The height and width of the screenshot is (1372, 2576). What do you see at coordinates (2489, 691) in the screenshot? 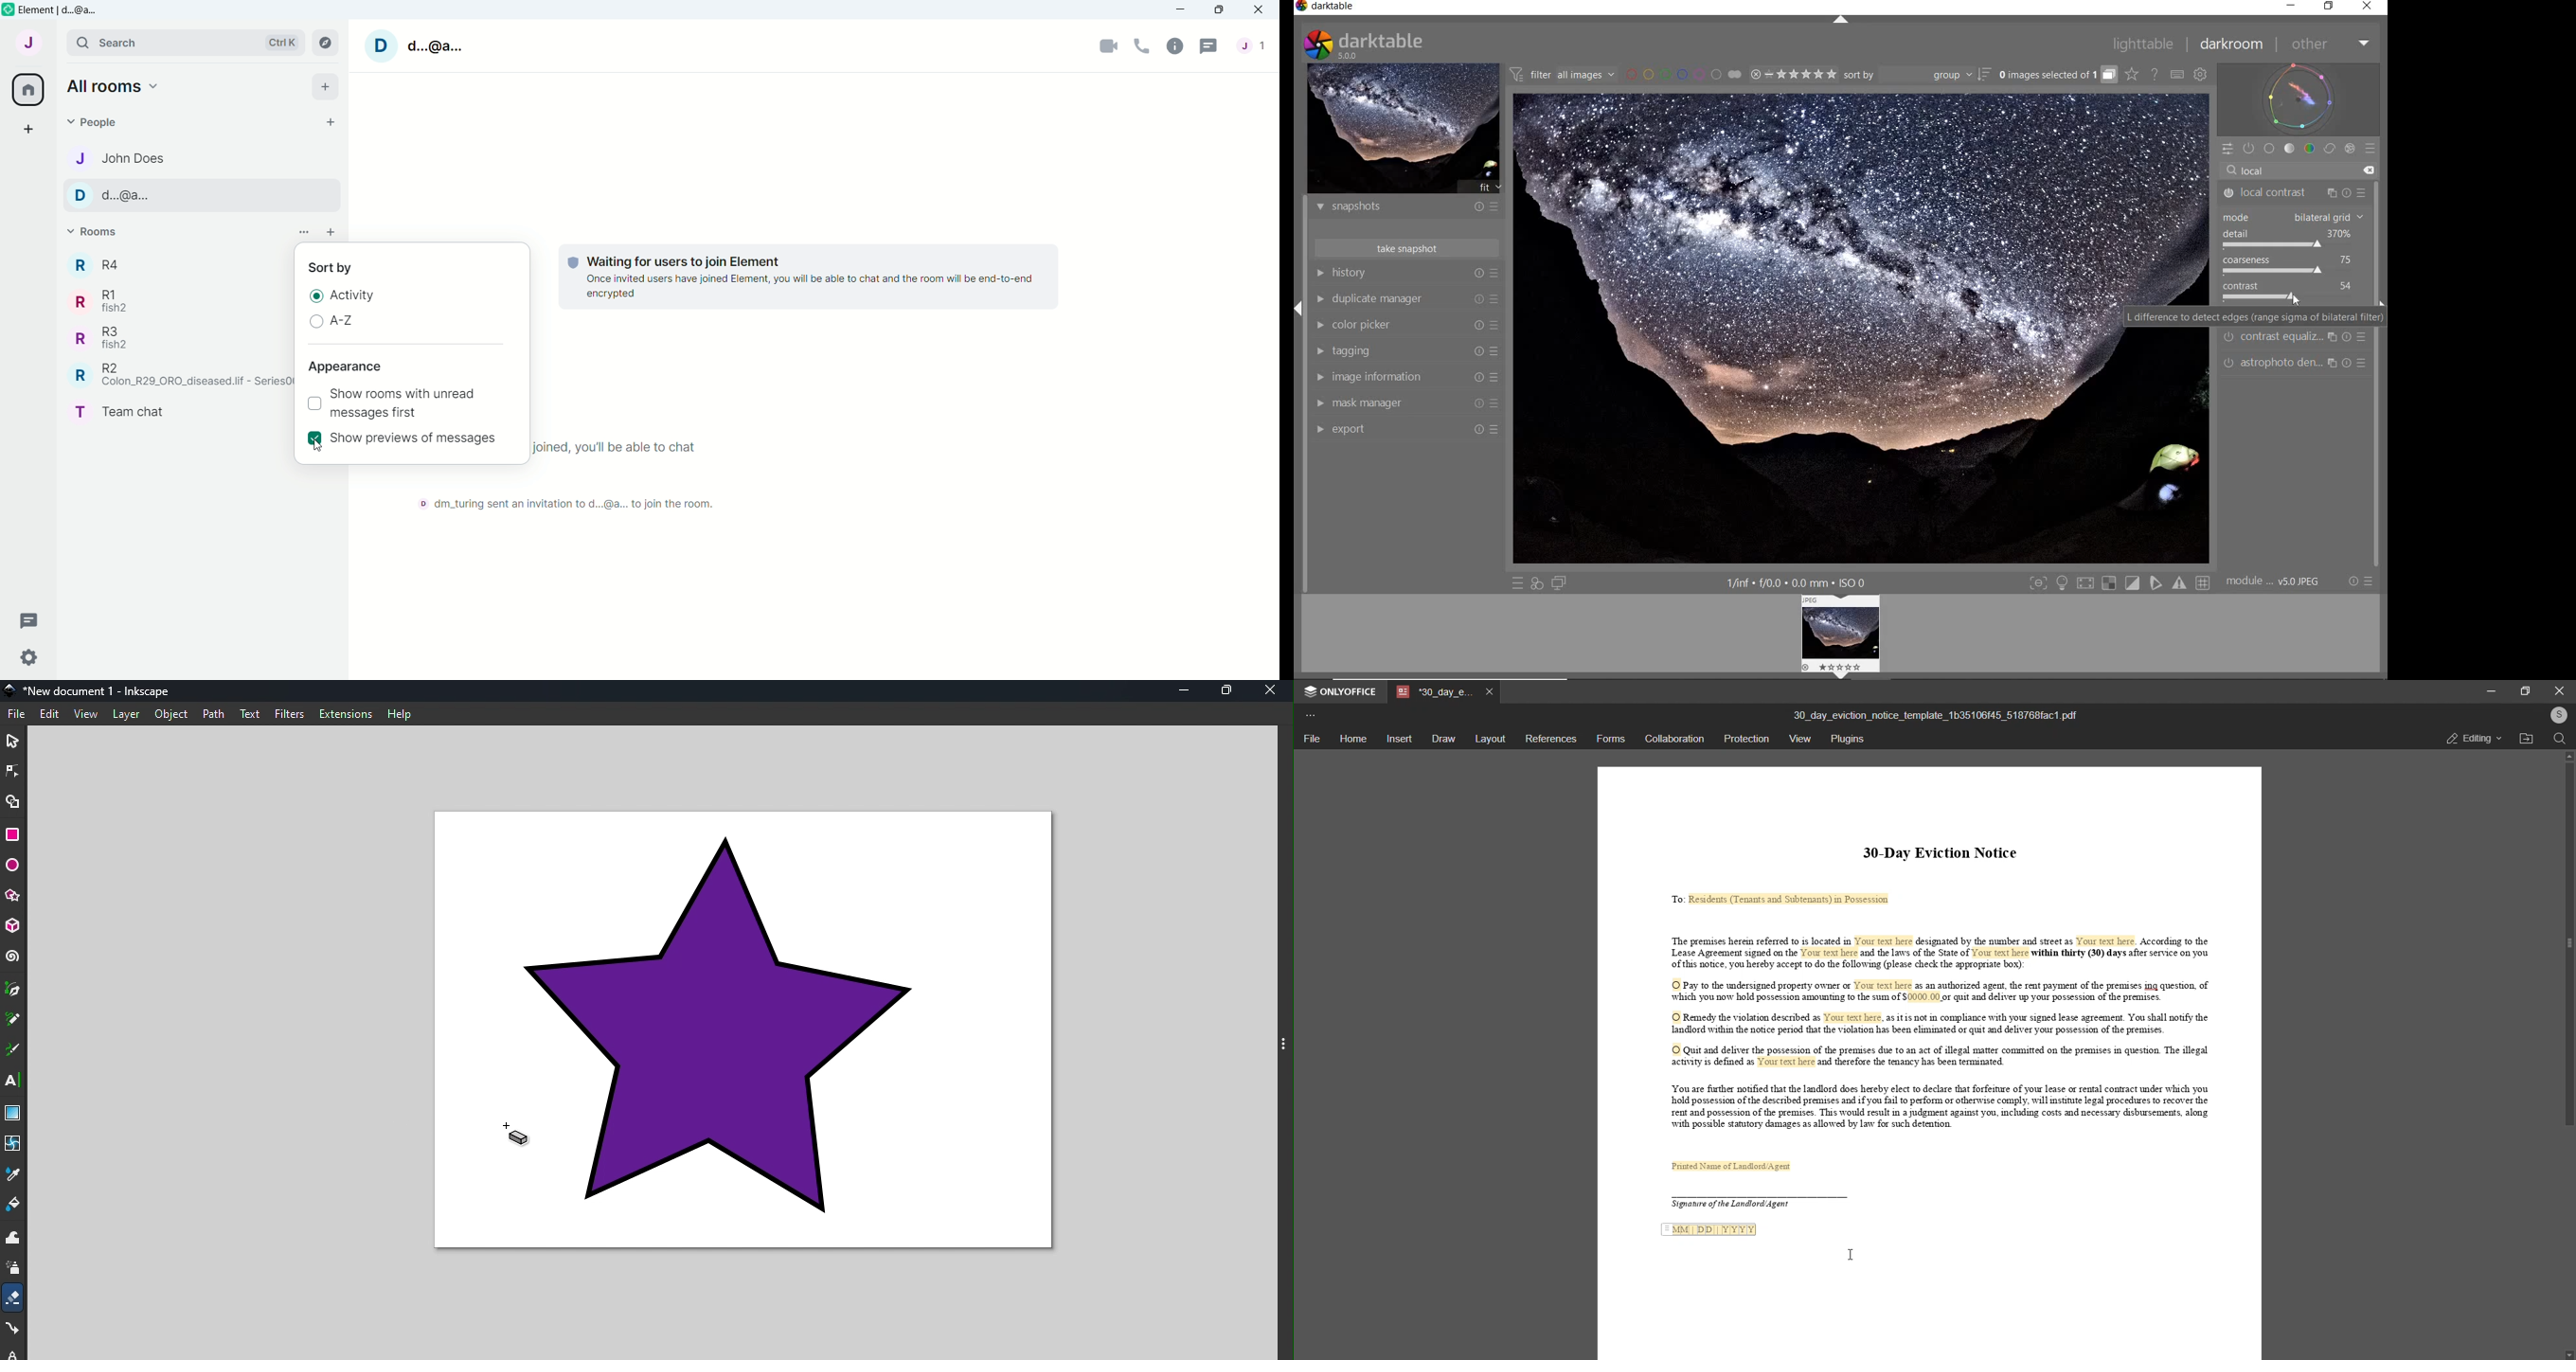
I see `minimize` at bounding box center [2489, 691].